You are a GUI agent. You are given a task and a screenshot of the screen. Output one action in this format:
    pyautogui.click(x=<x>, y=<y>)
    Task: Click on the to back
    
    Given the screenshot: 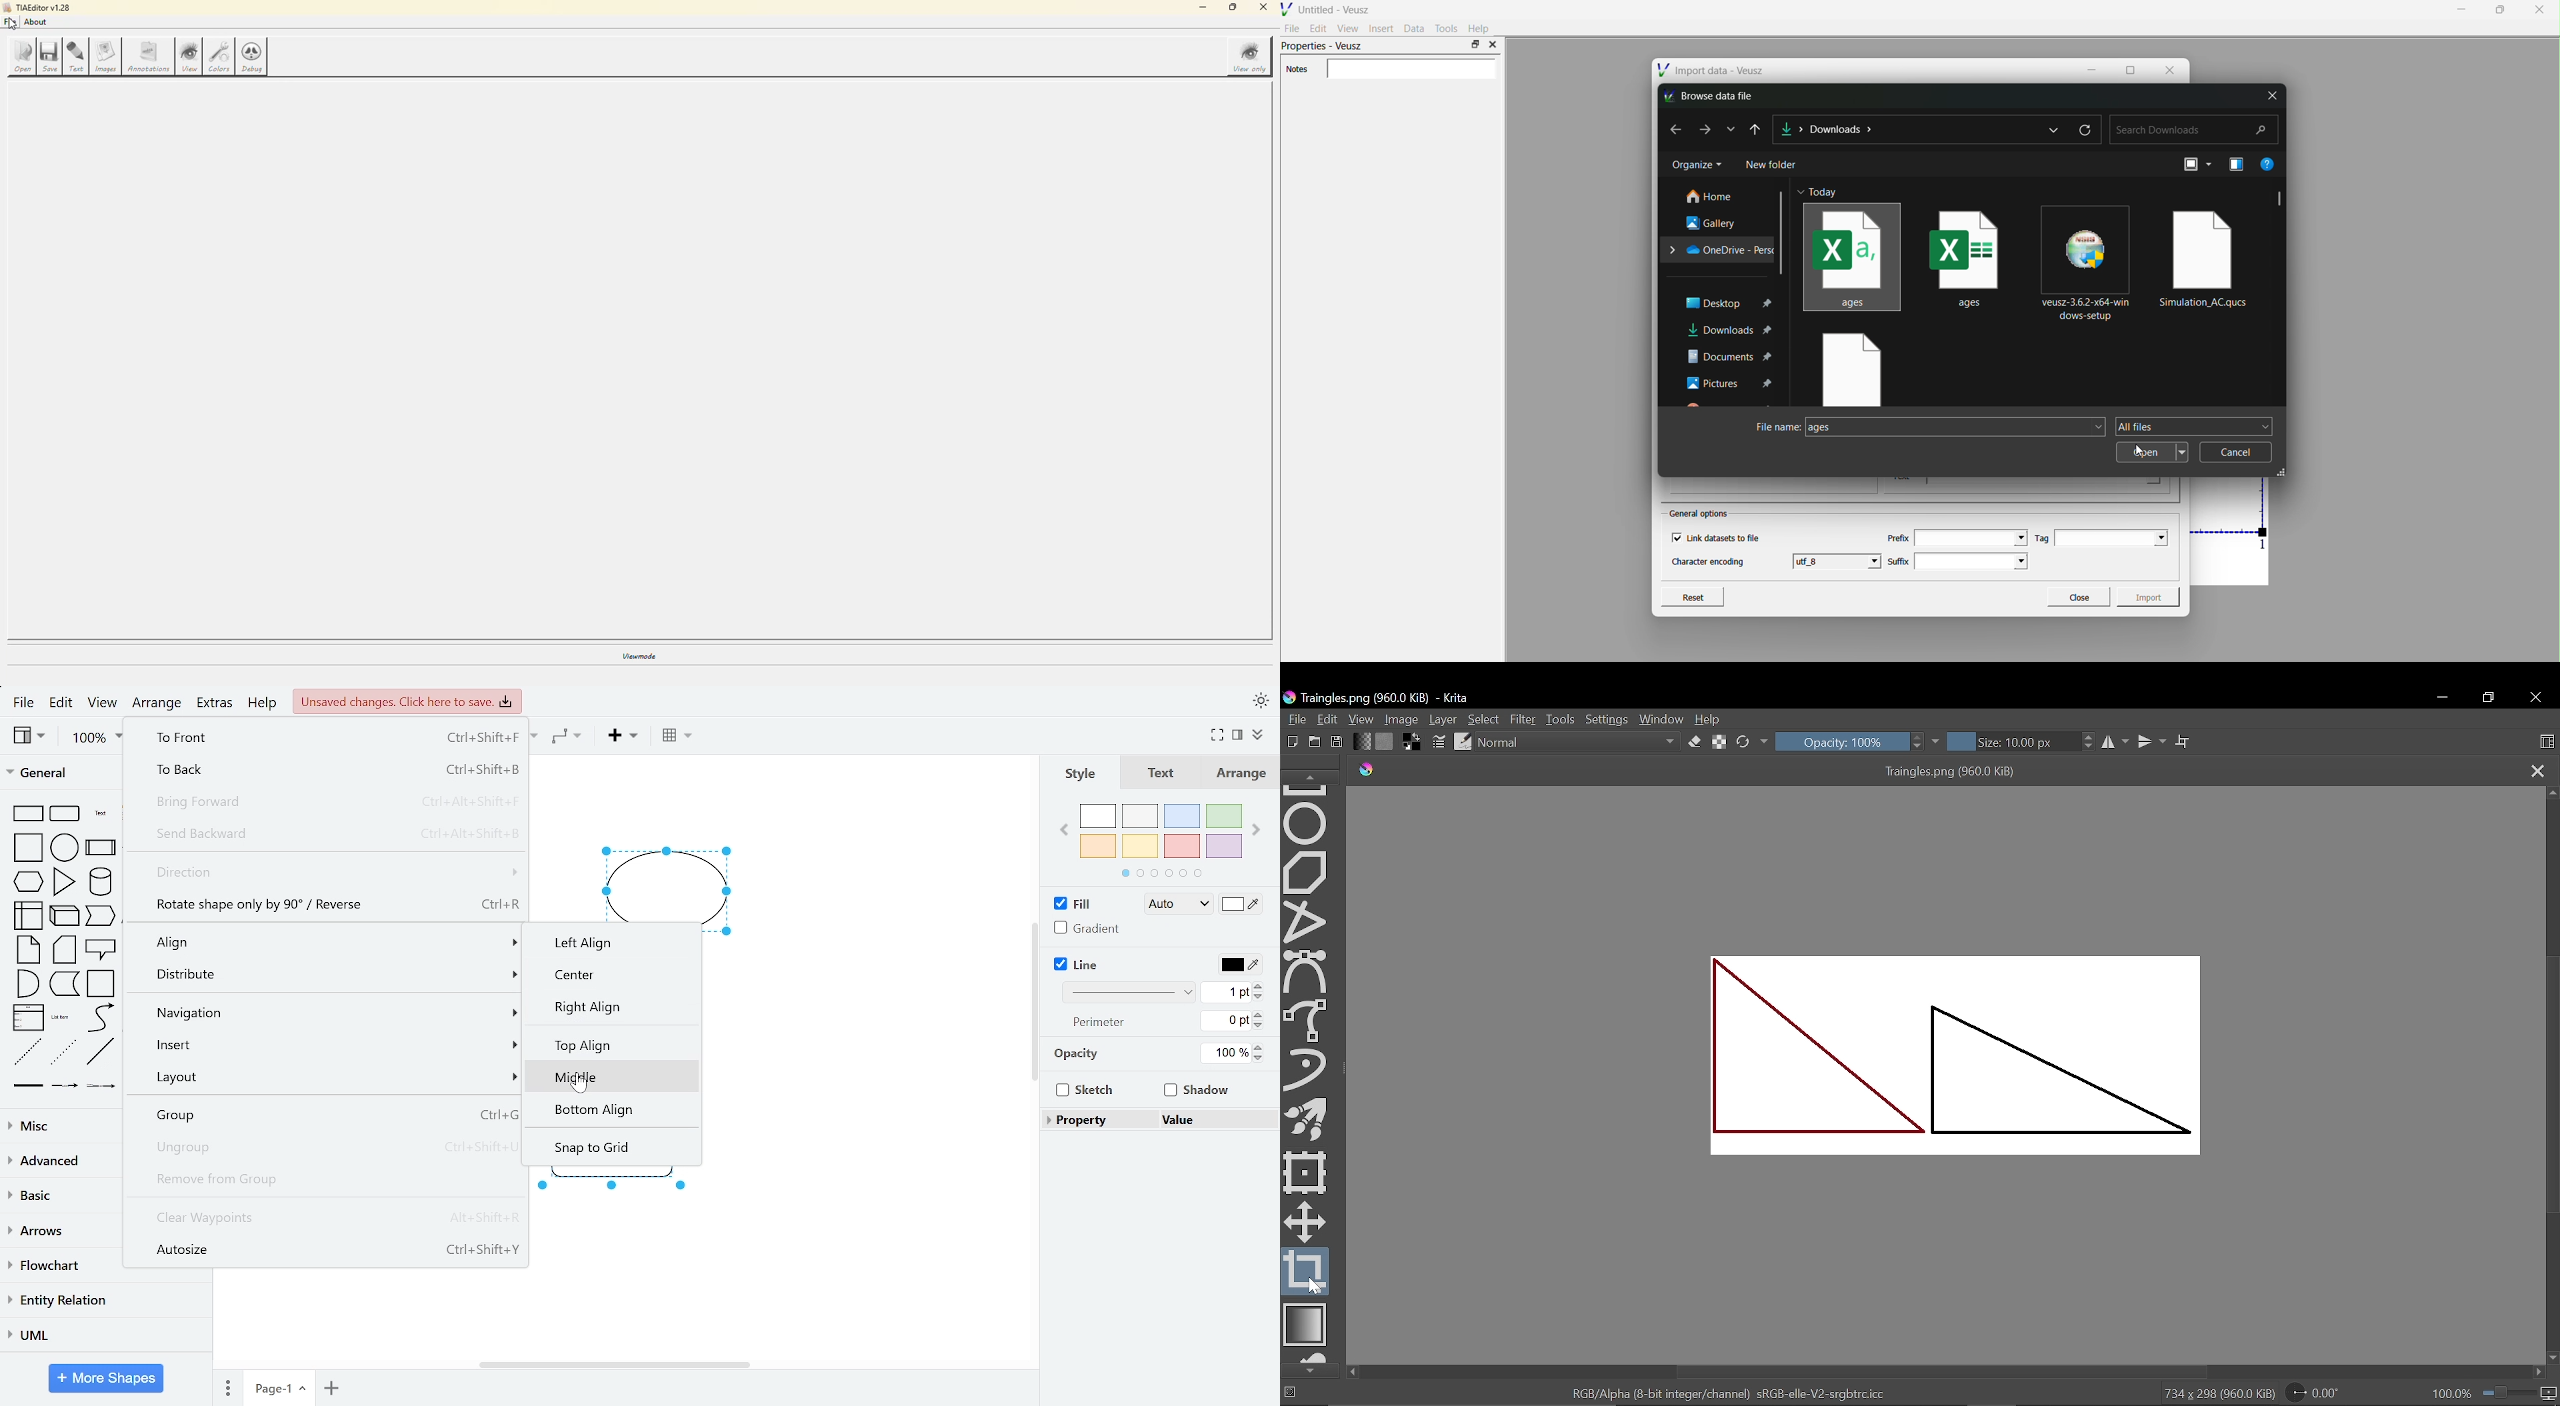 What is the action you would take?
    pyautogui.click(x=332, y=769)
    